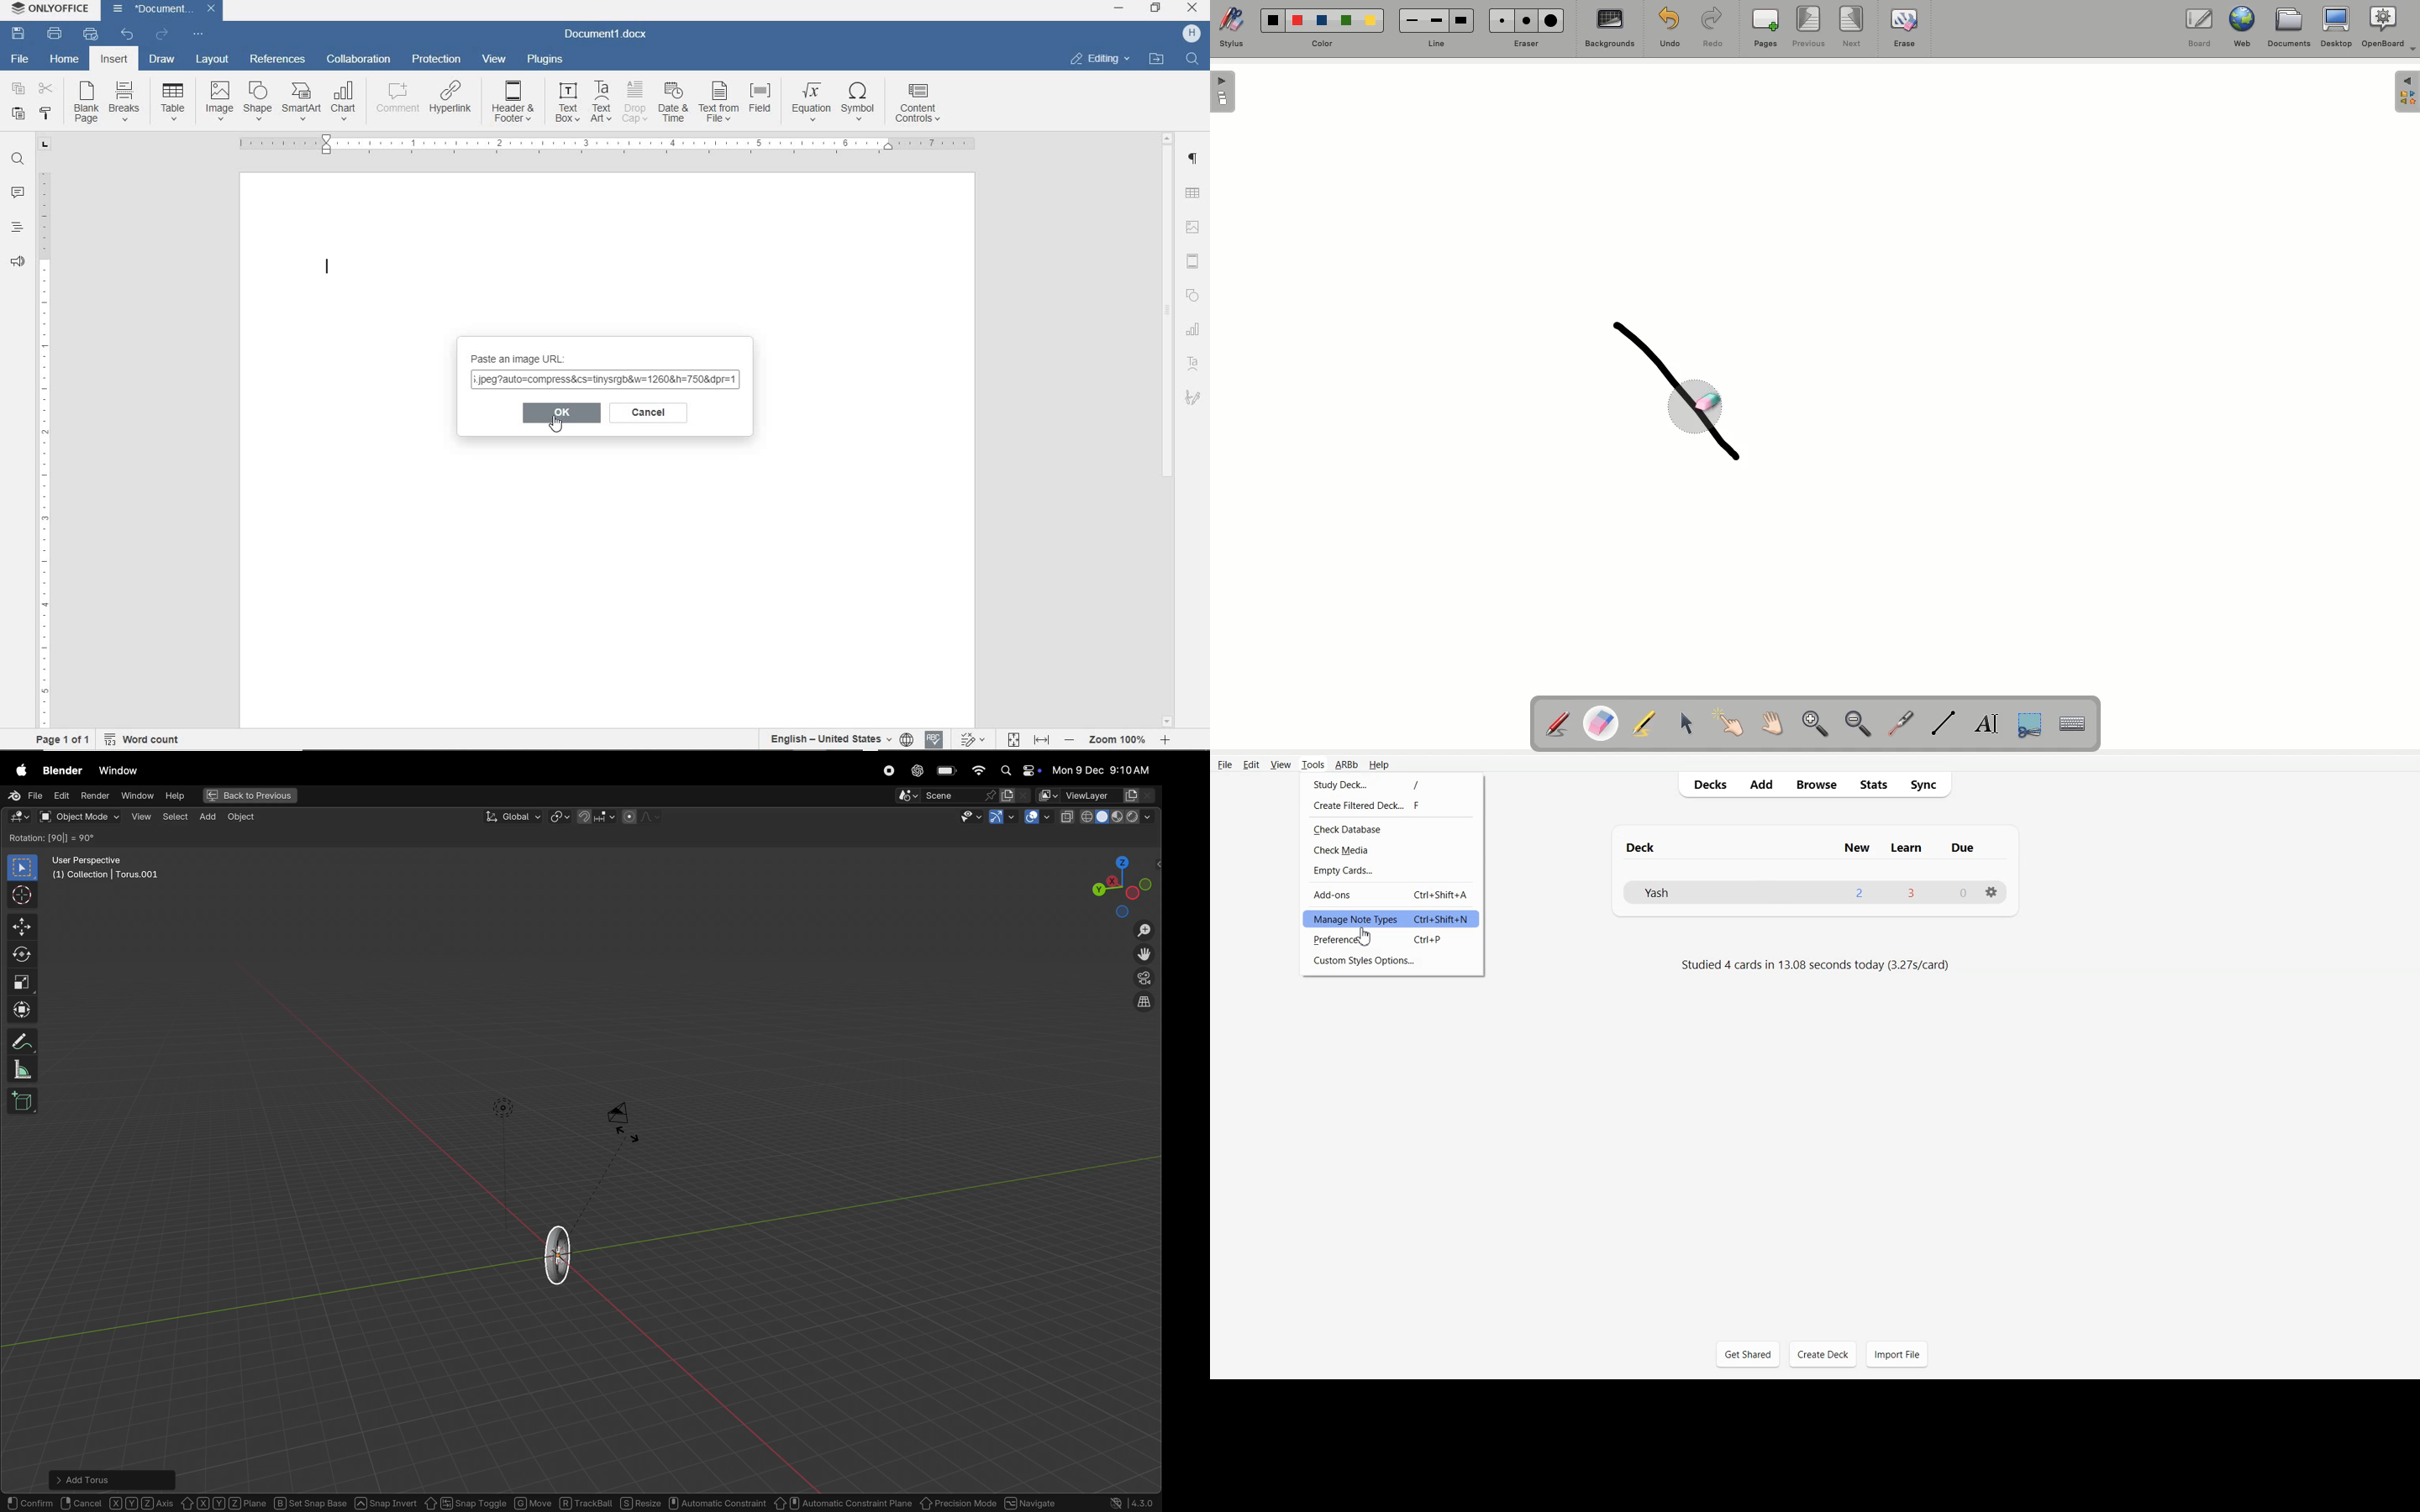  What do you see at coordinates (219, 97) in the screenshot?
I see `image` at bounding box center [219, 97].